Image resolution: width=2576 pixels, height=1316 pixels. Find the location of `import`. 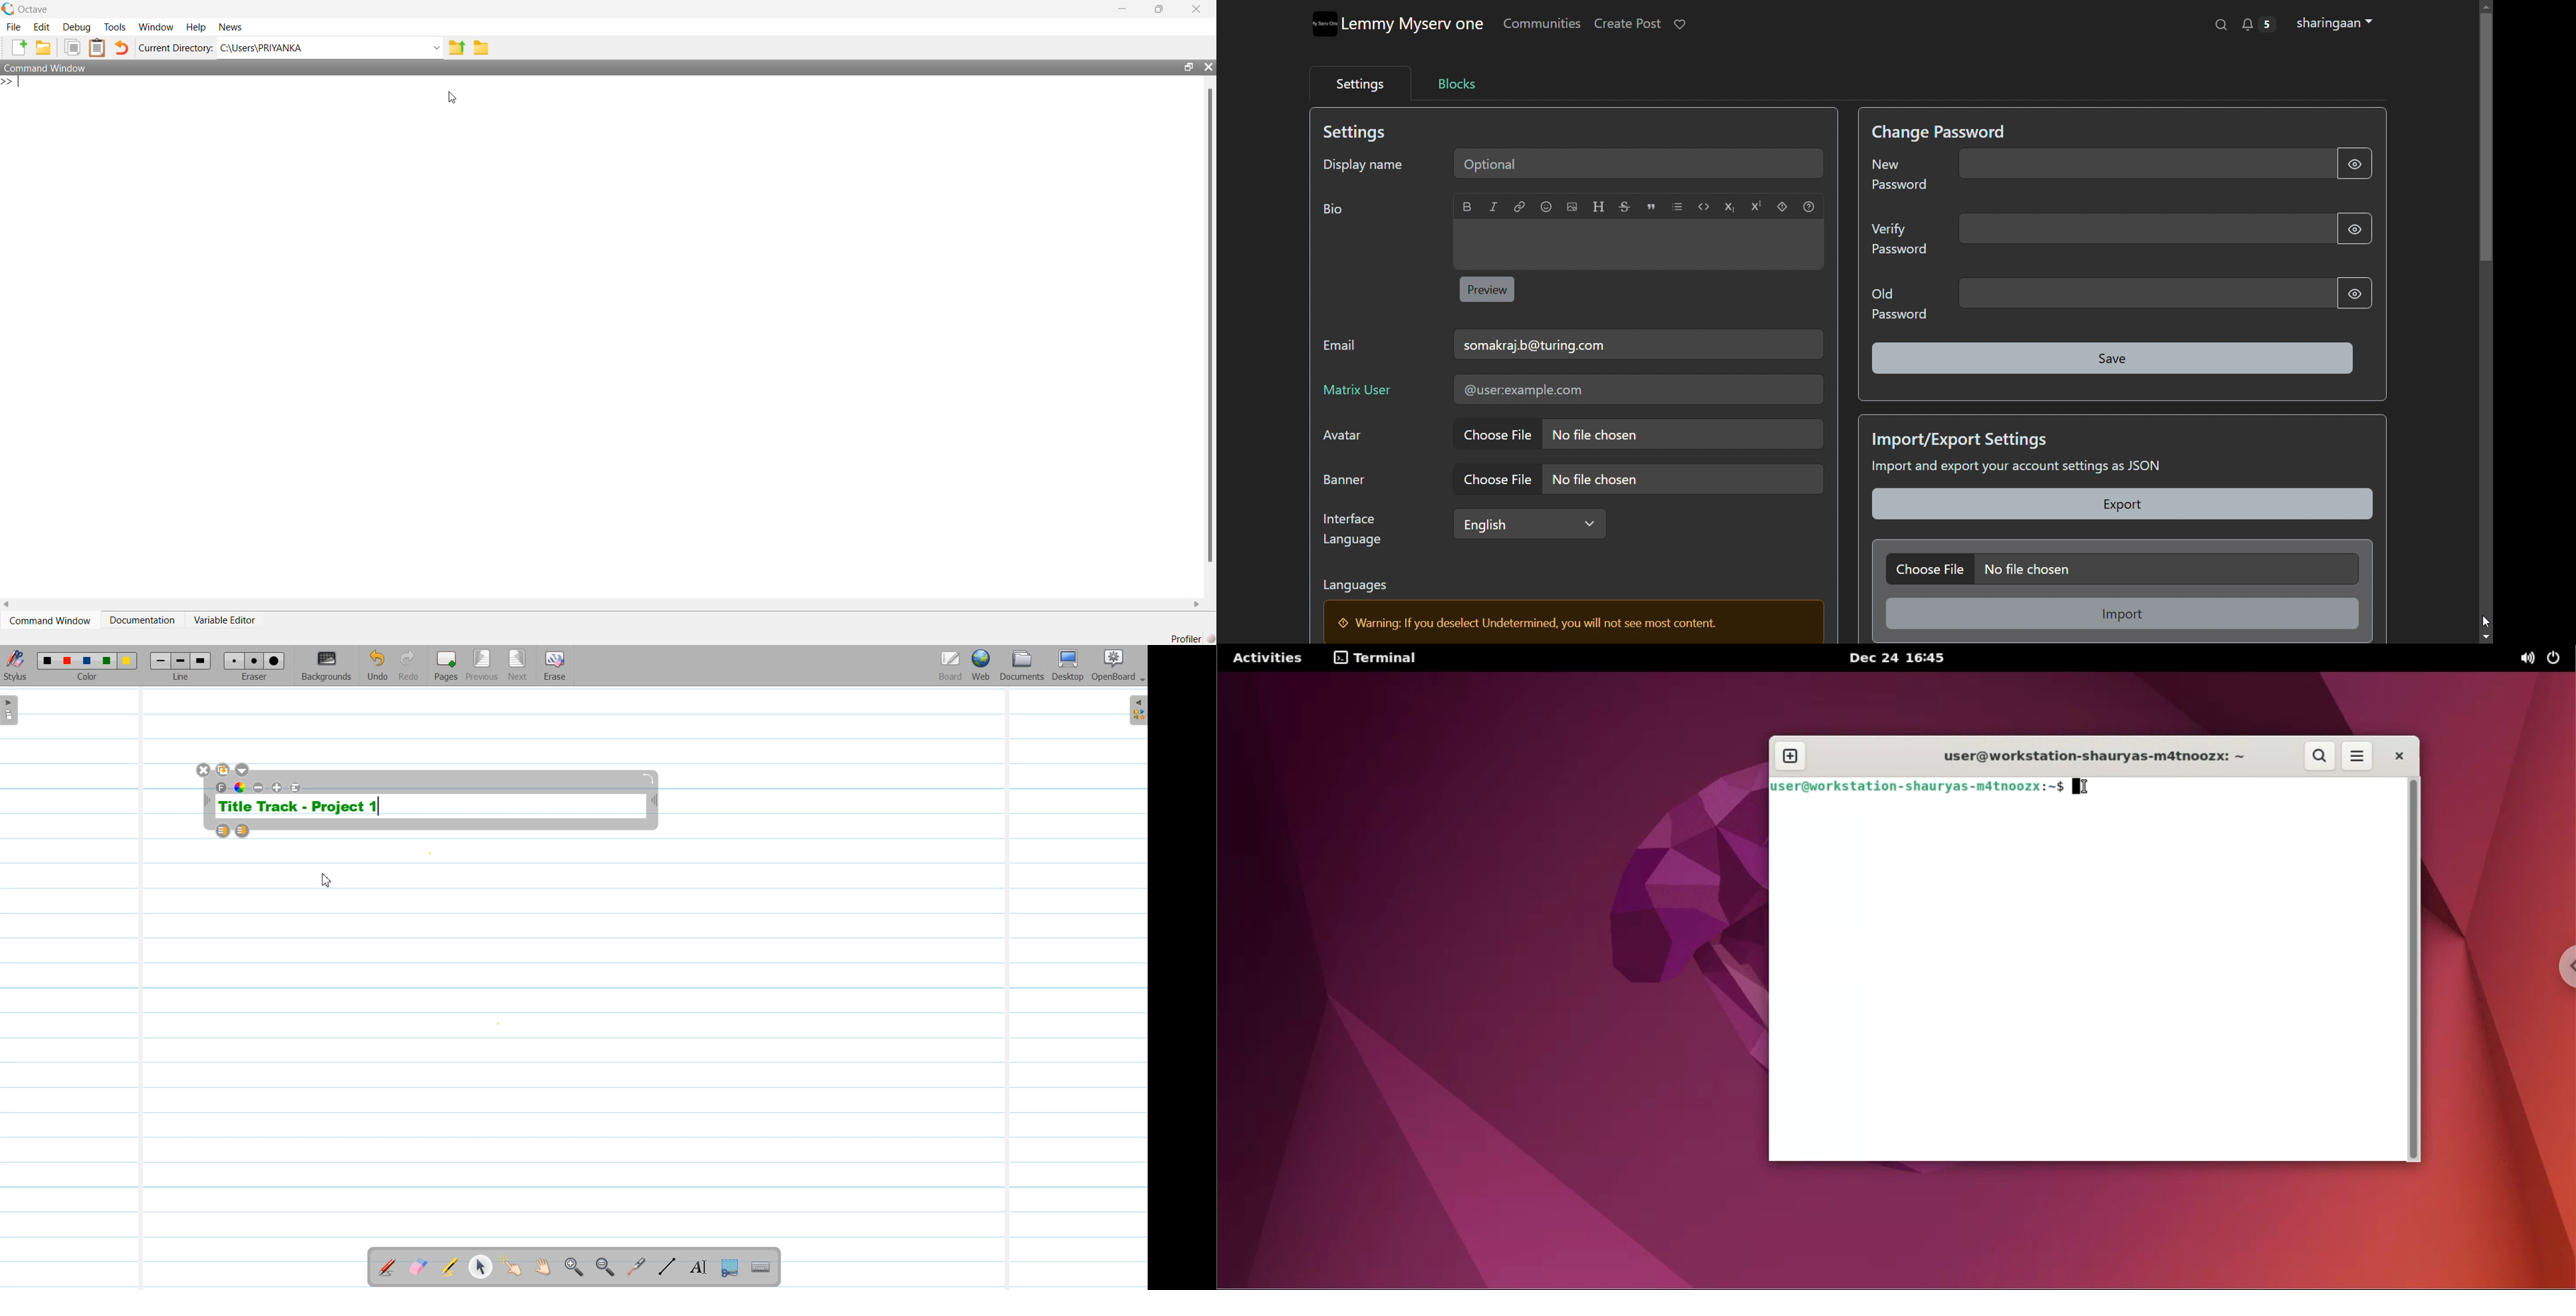

import is located at coordinates (2122, 613).